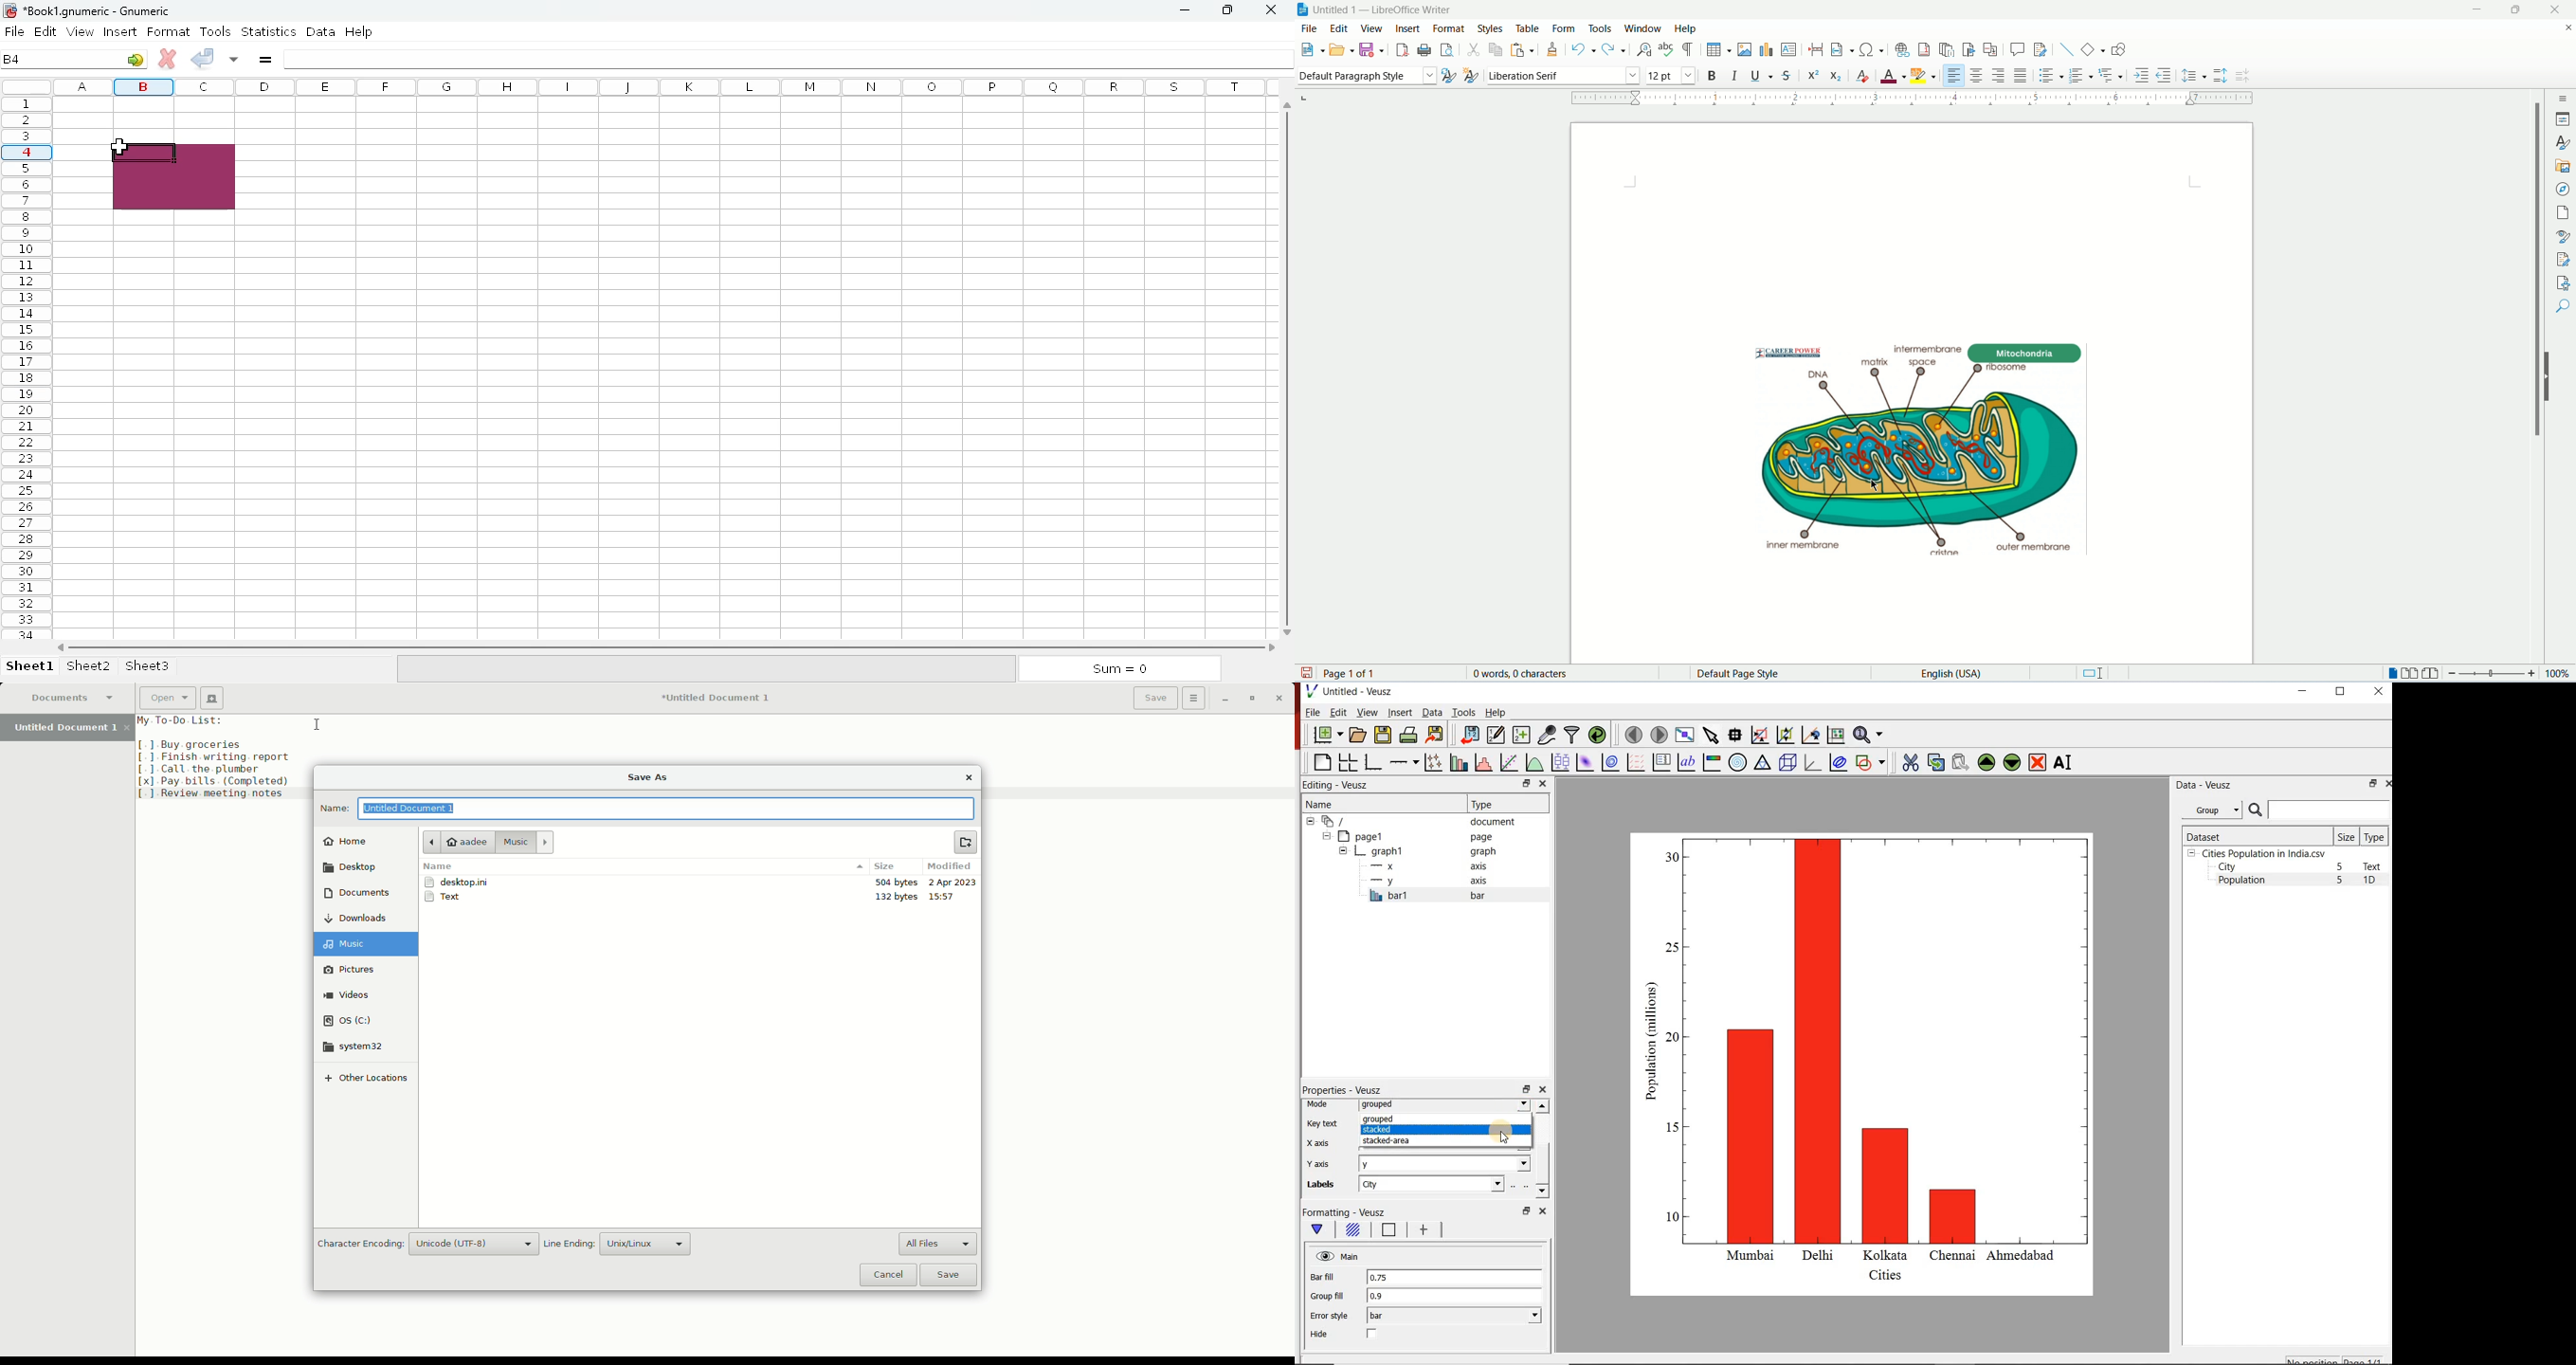  I want to click on document, so click(1415, 820).